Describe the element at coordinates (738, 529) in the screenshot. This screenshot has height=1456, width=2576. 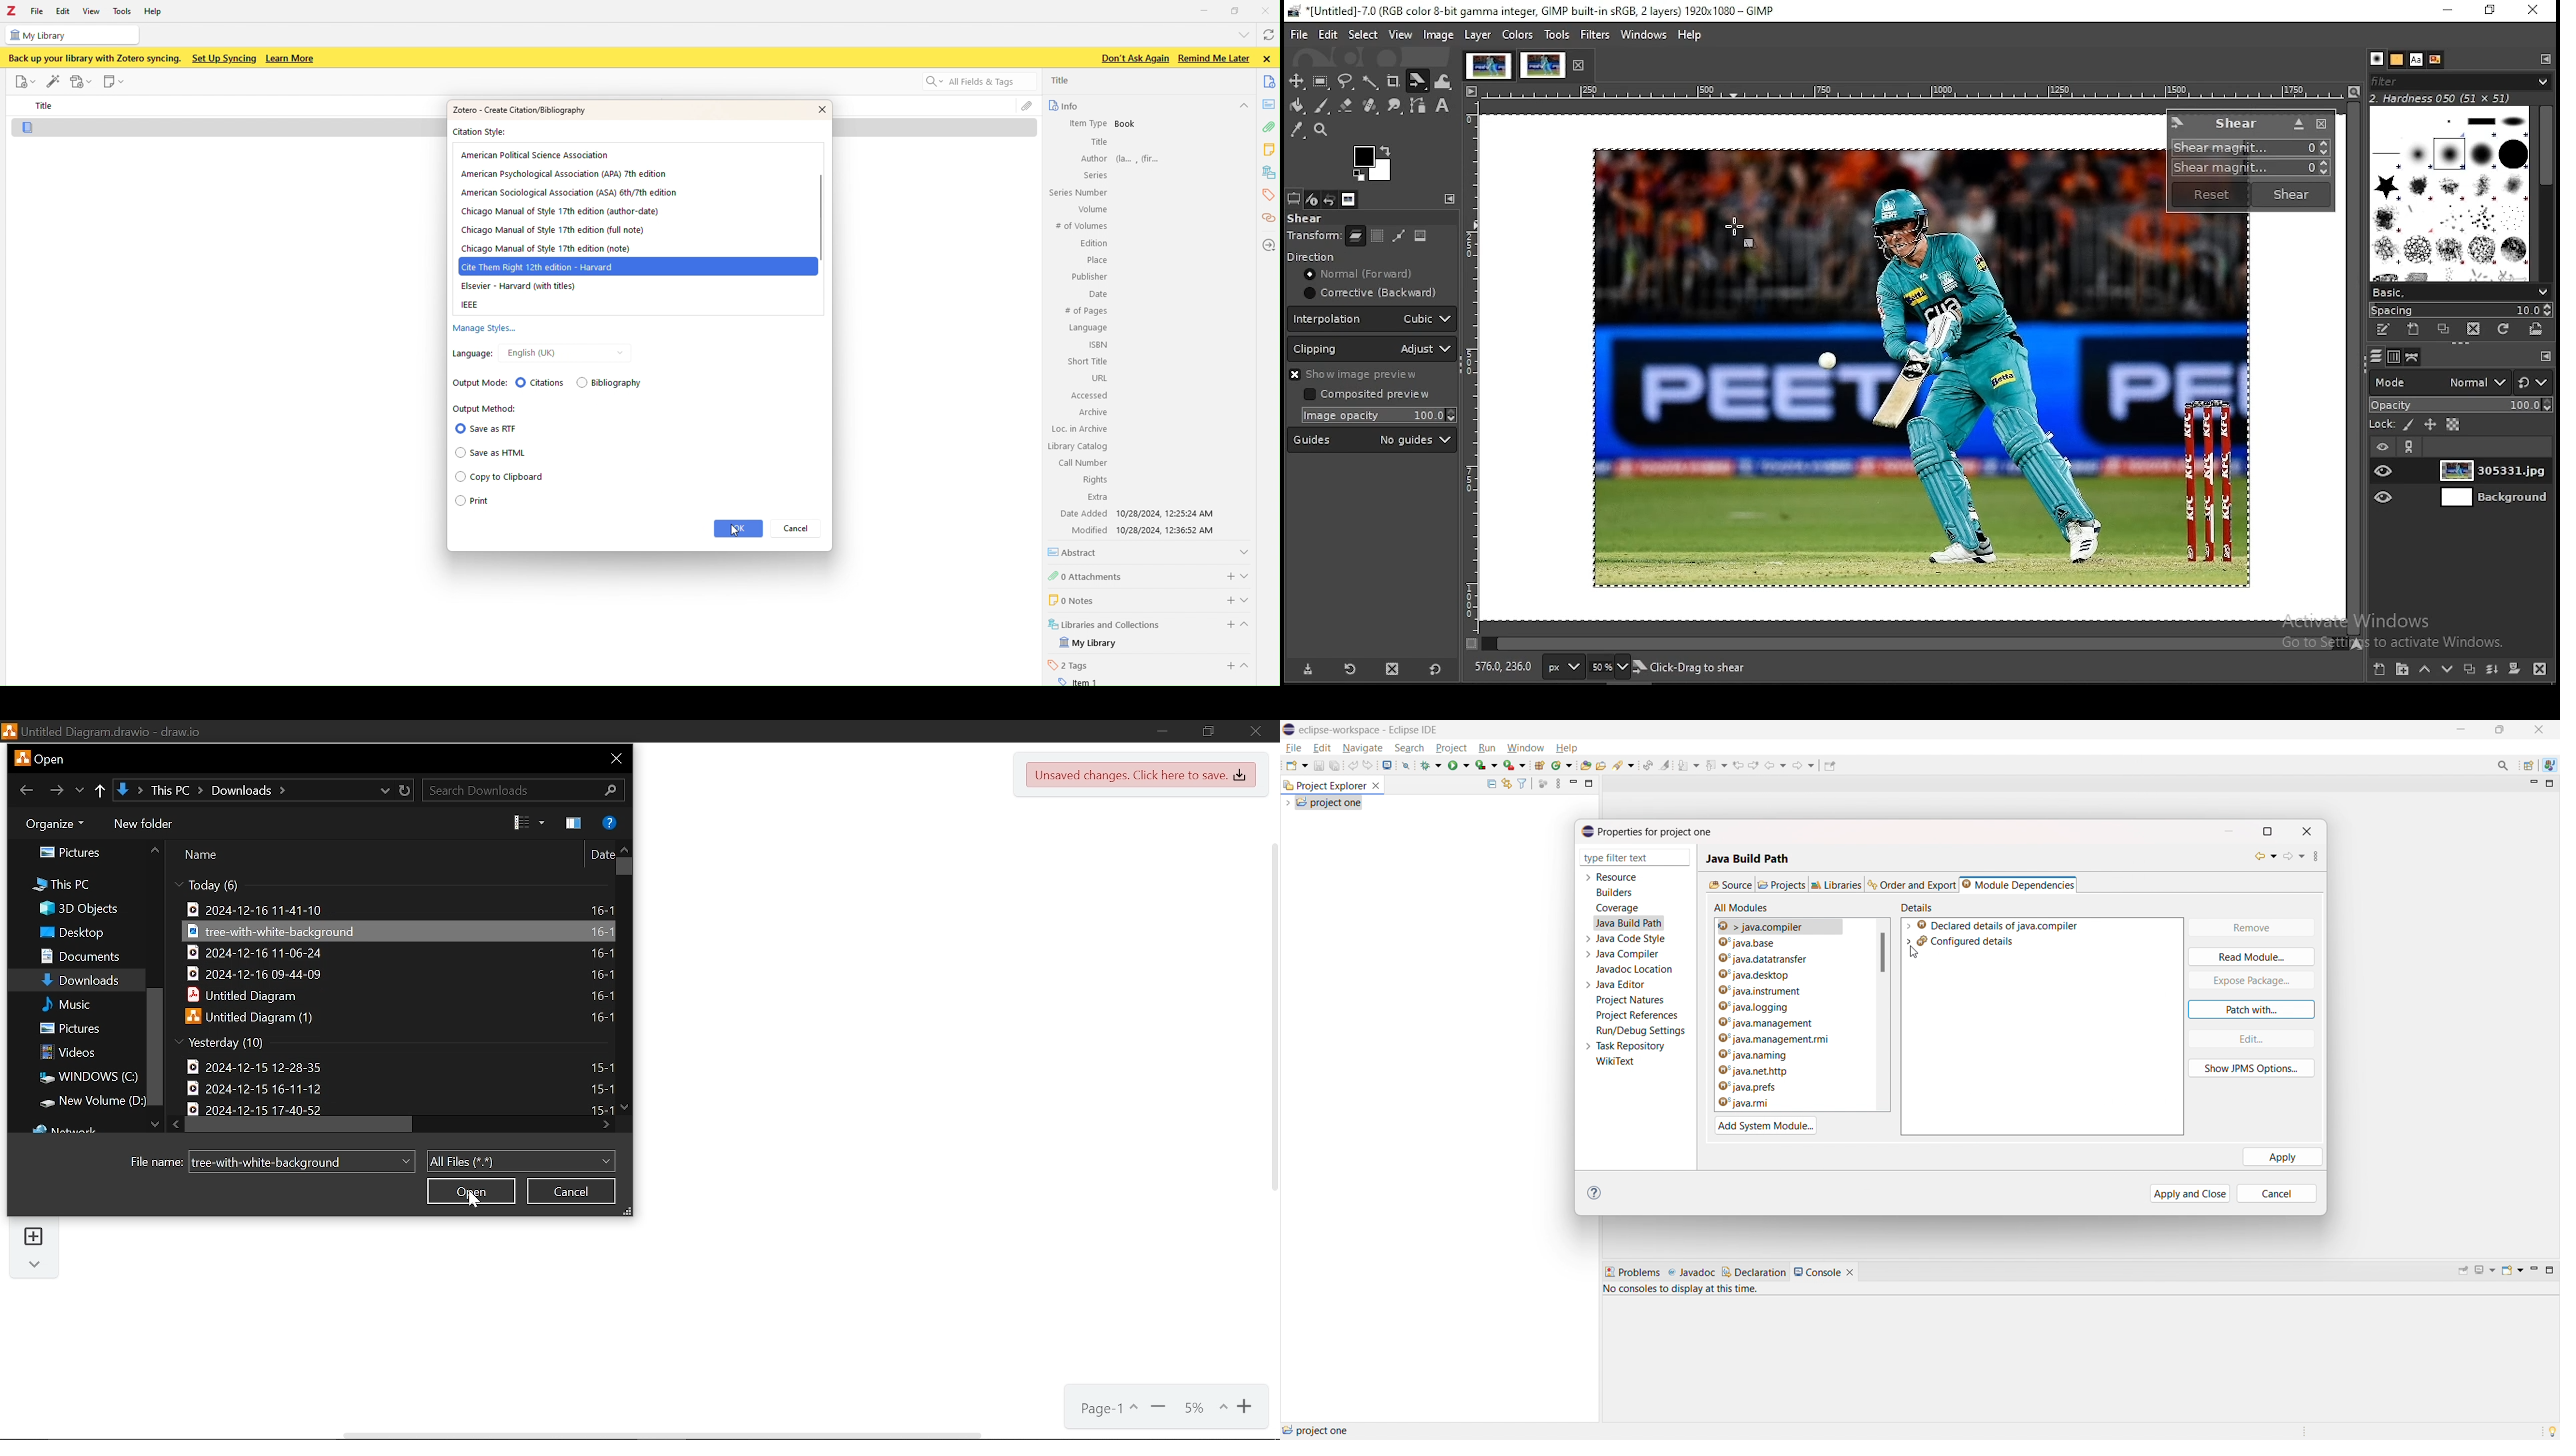
I see `ok` at that location.